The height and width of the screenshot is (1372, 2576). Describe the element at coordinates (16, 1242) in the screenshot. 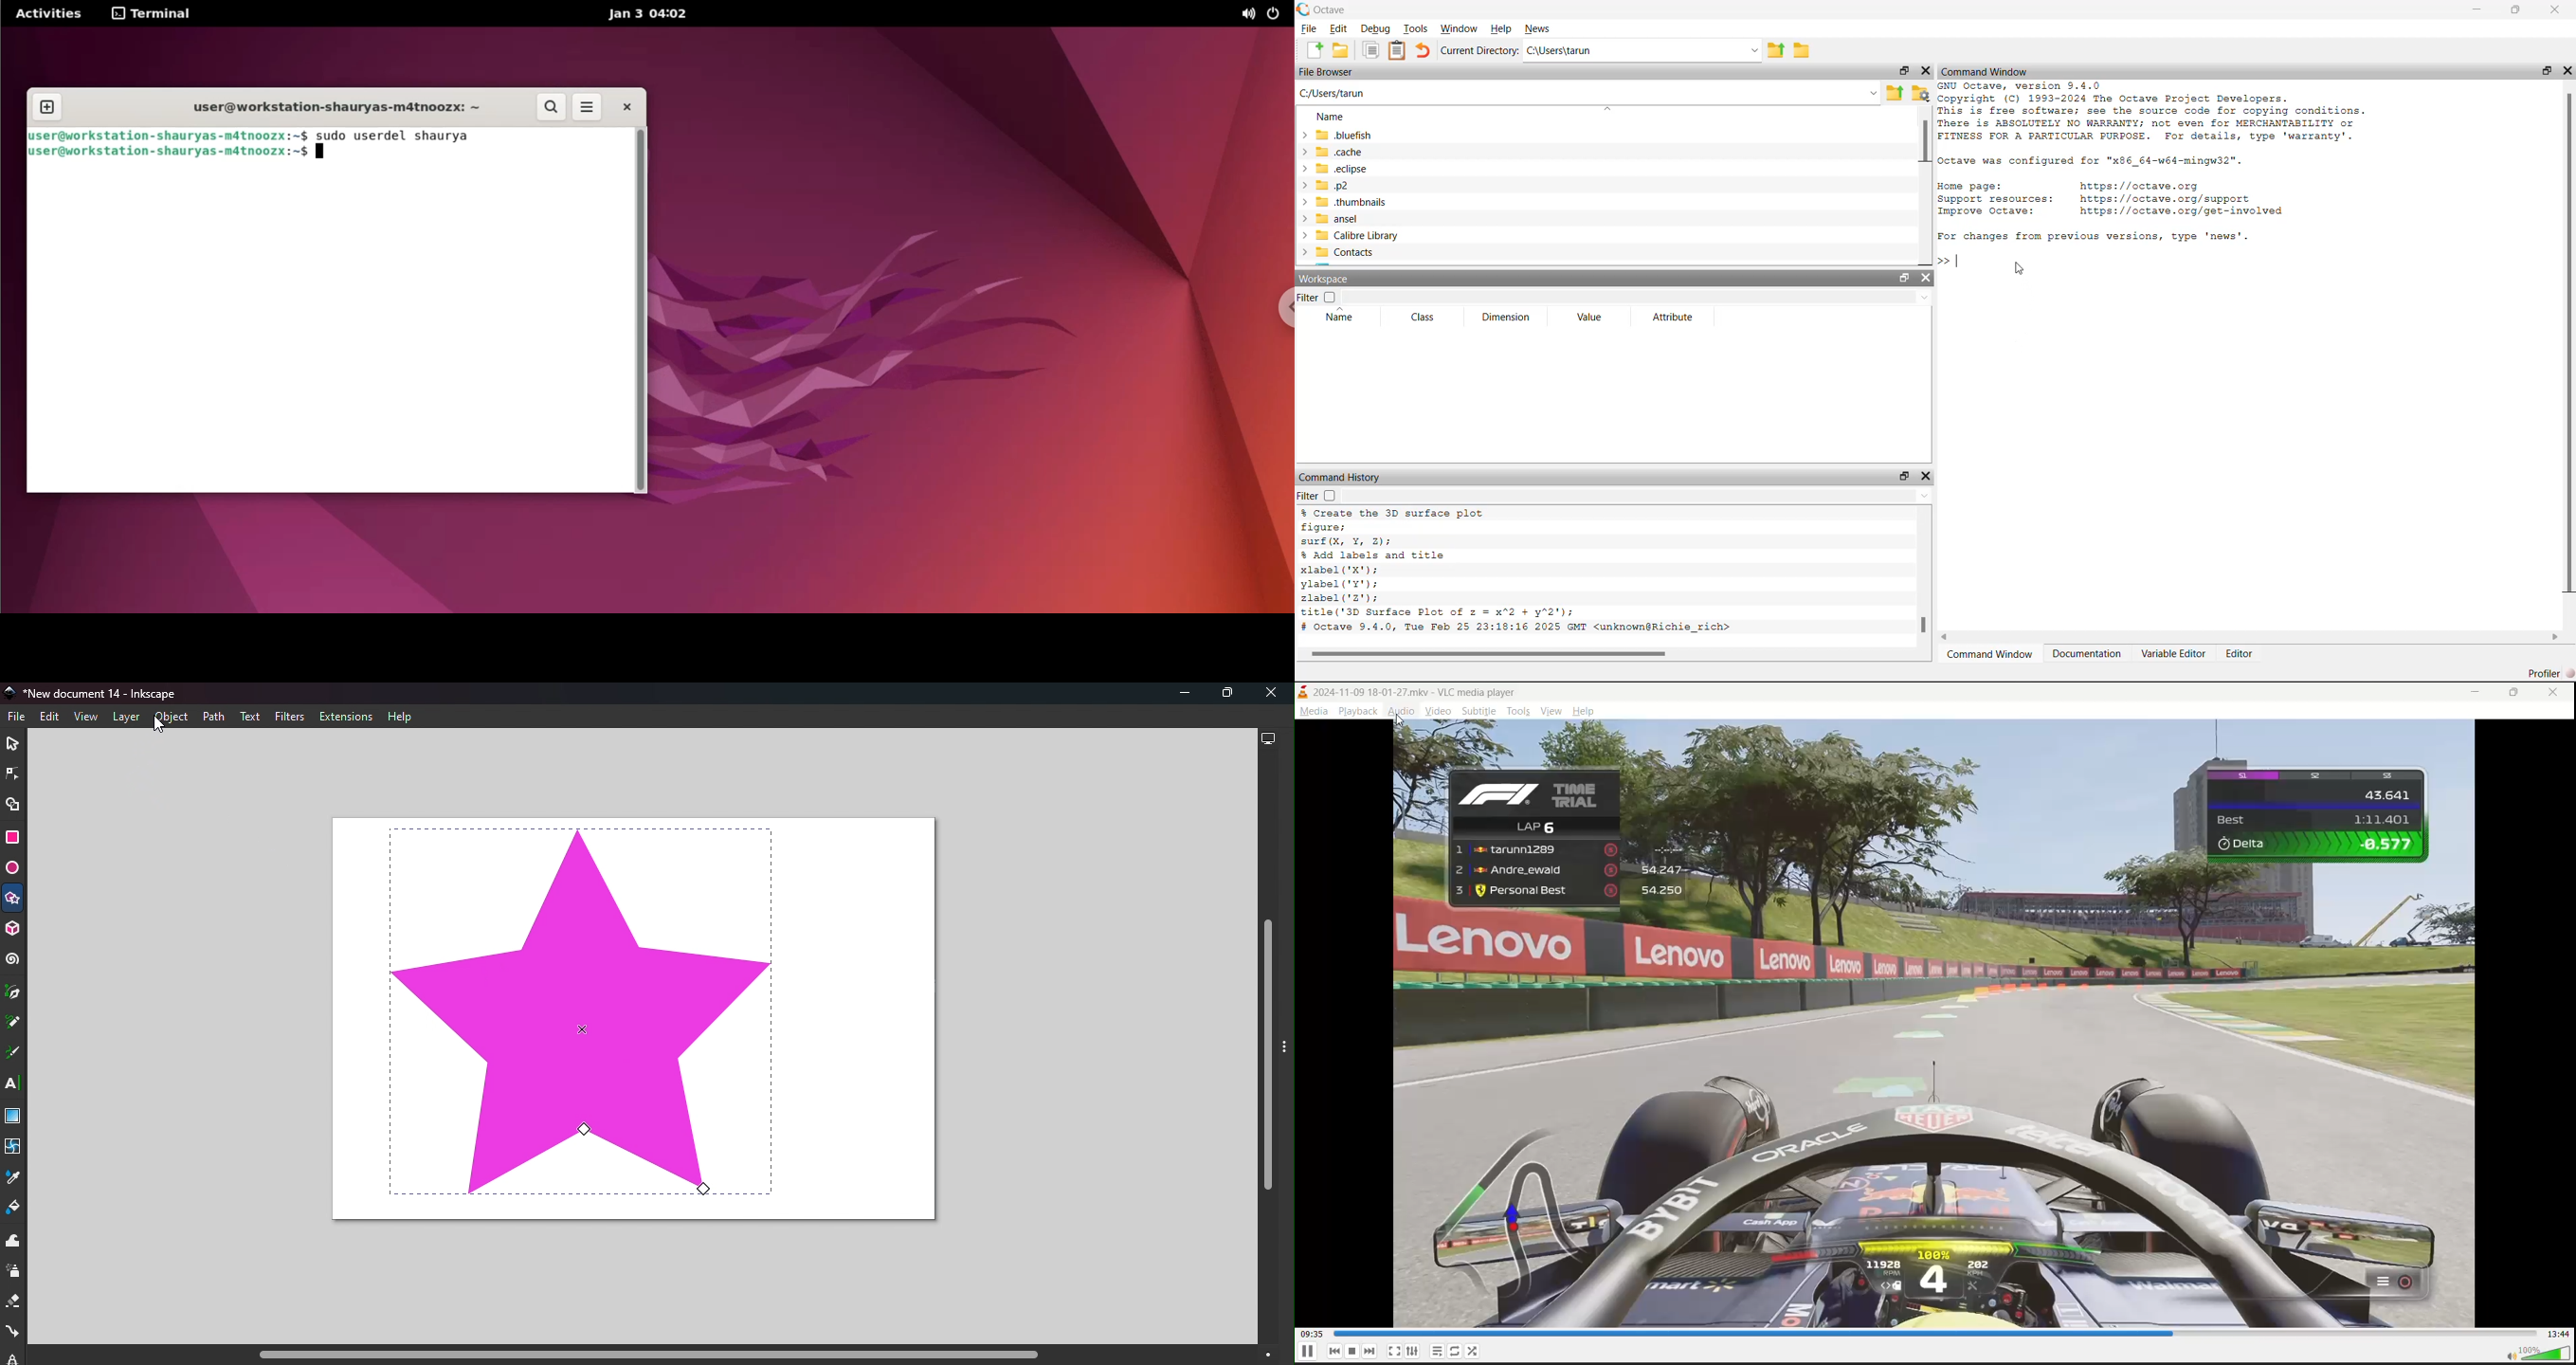

I see `Tweak tool` at that location.